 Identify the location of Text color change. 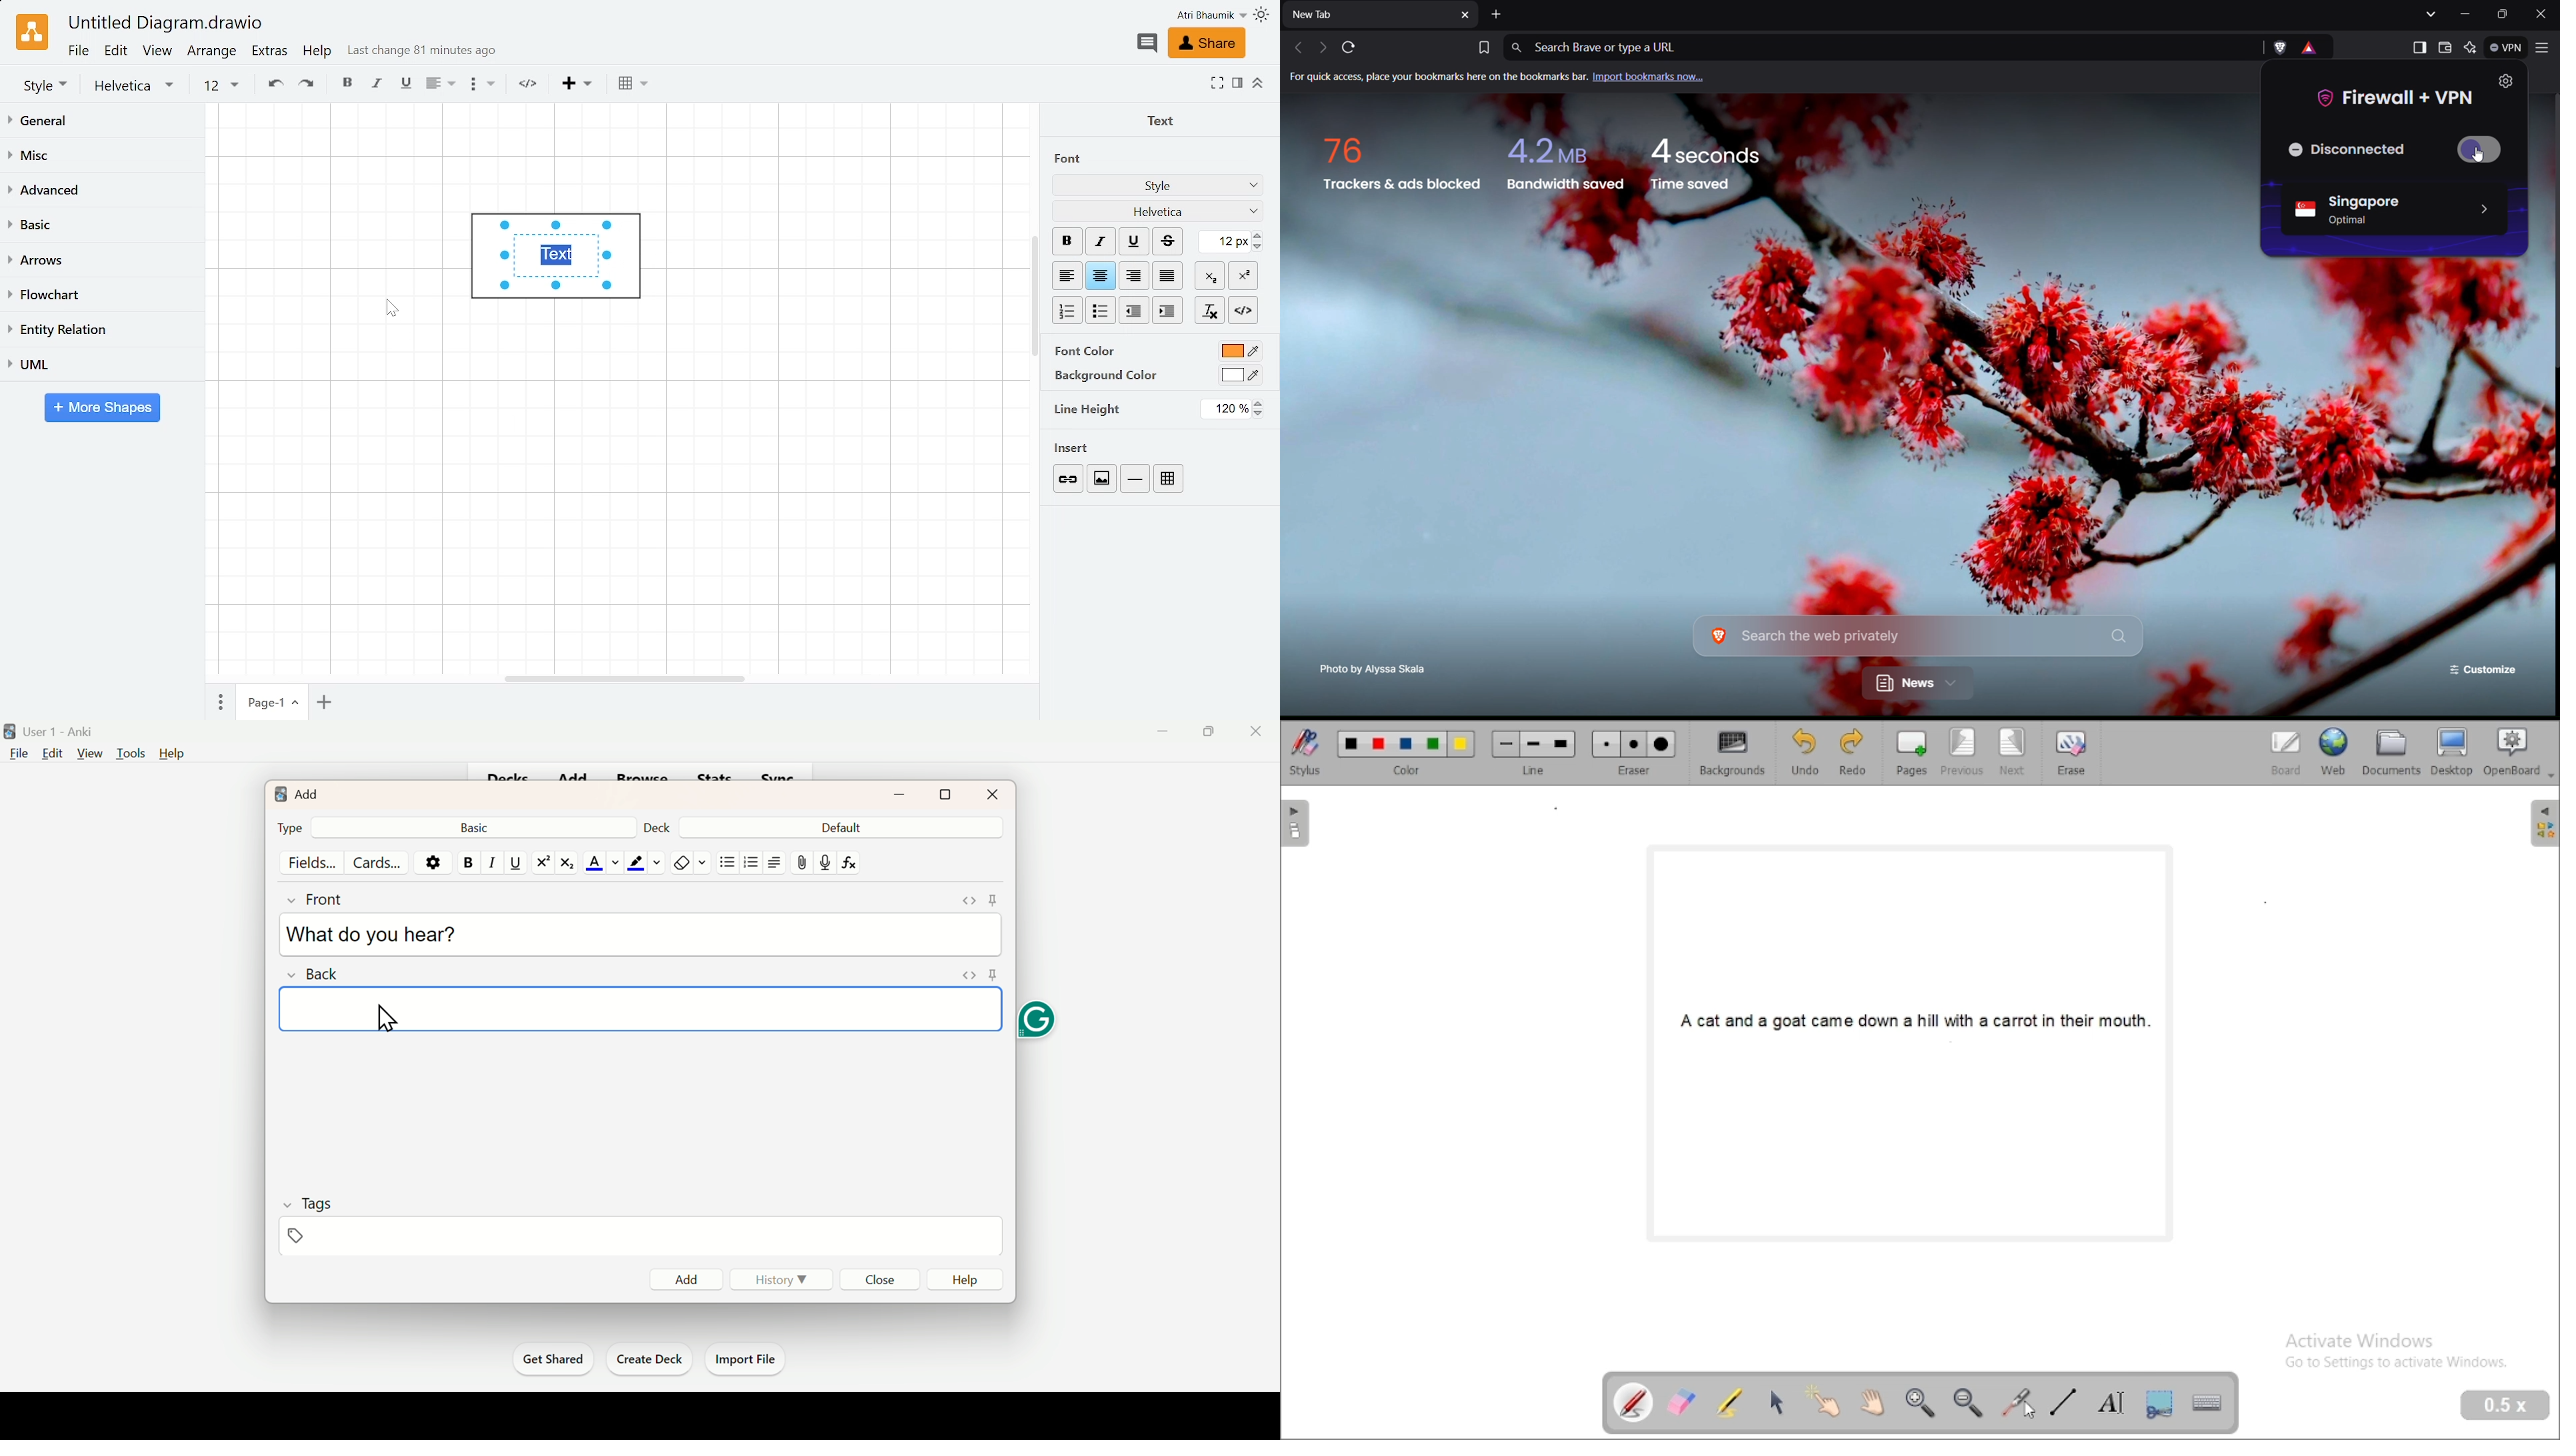
(554, 257).